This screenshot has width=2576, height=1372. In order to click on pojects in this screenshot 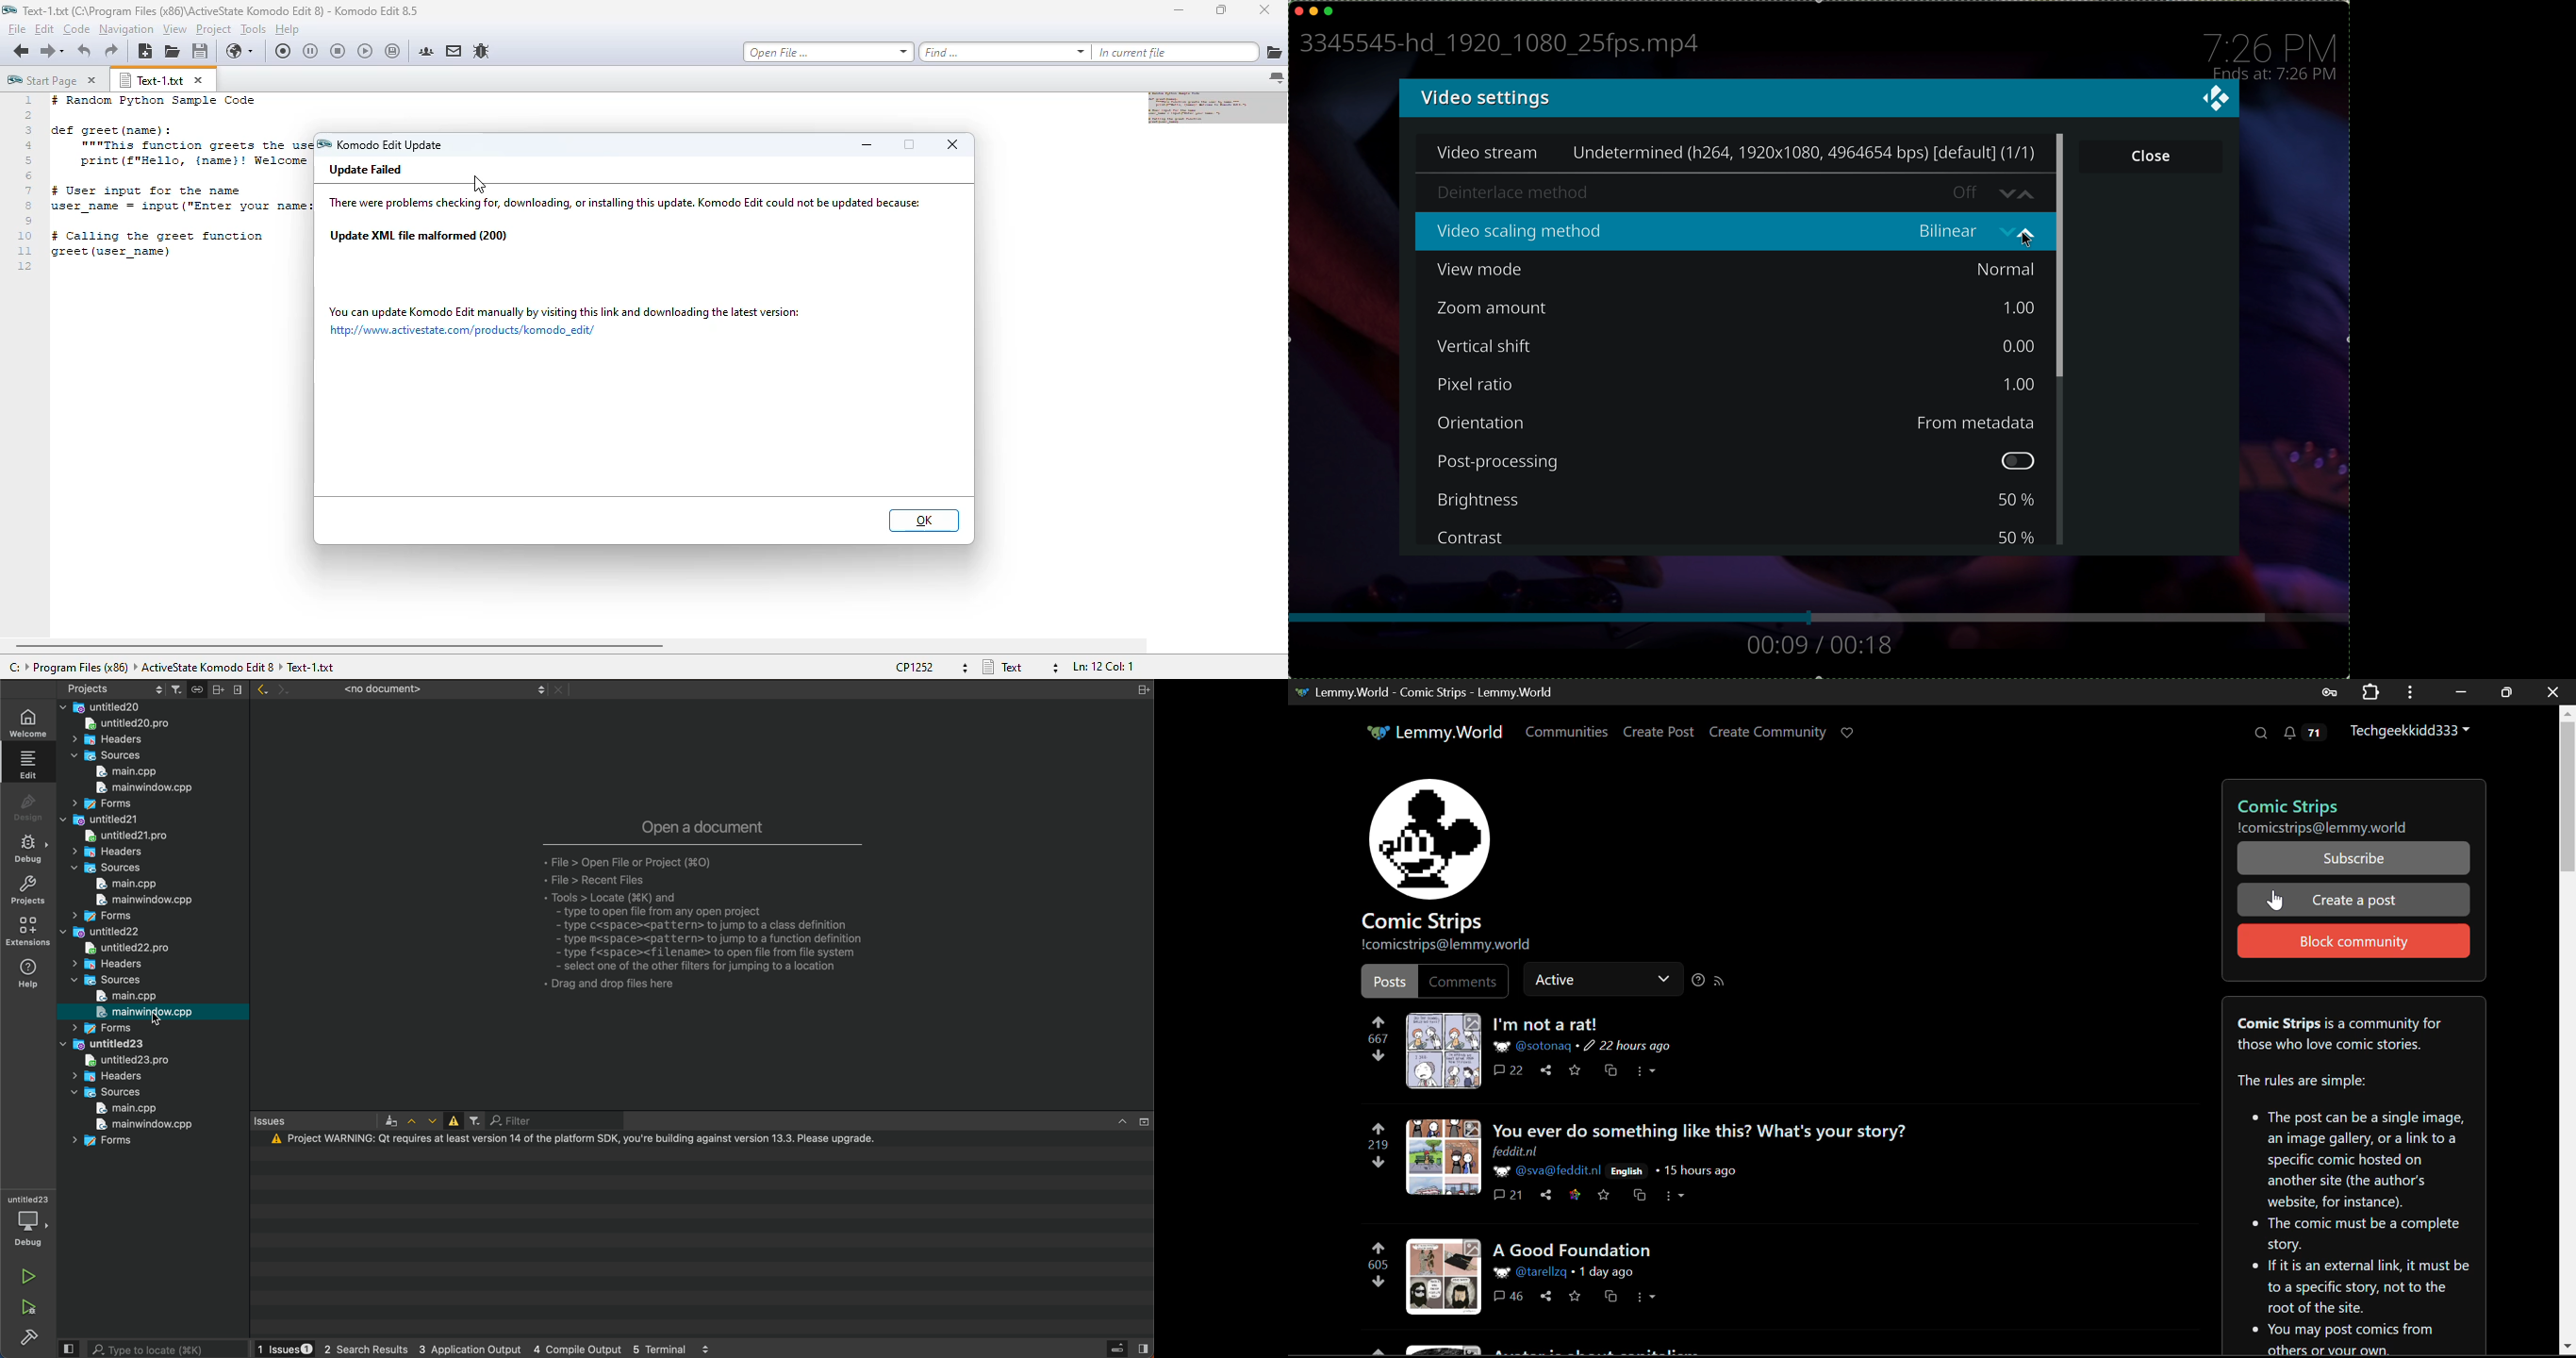, I will do `click(113, 690)`.